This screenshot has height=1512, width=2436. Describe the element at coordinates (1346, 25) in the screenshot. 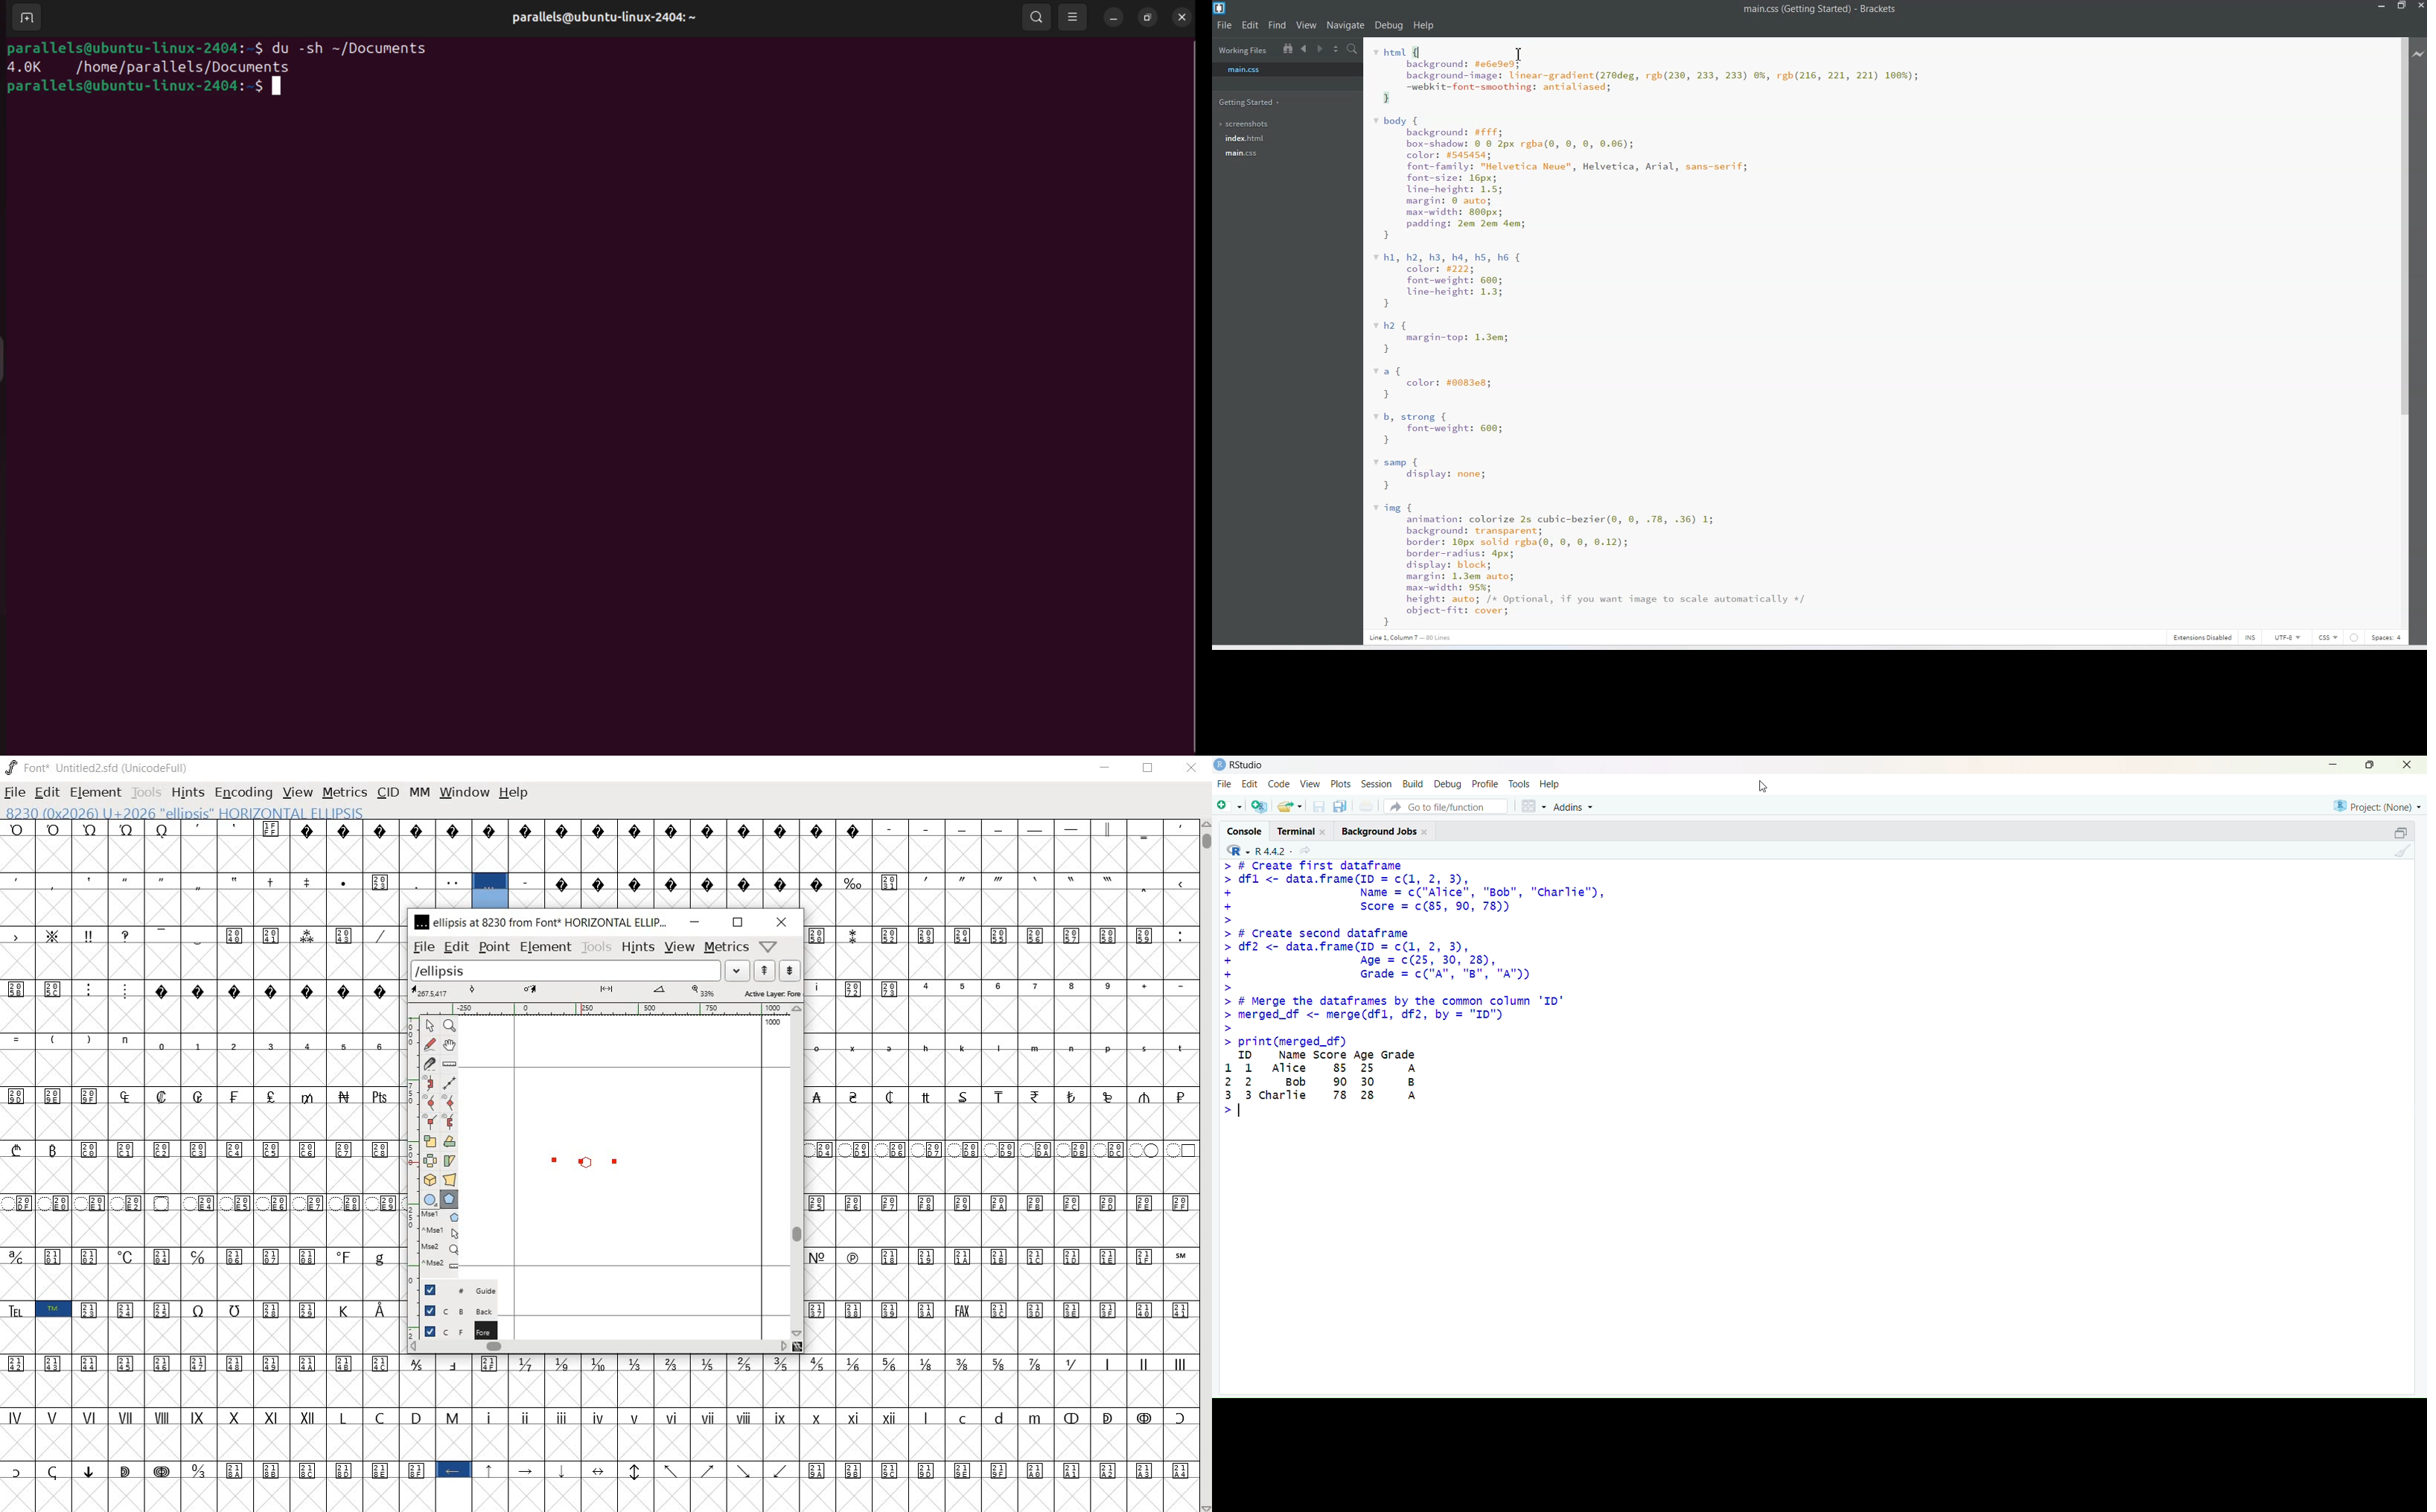

I see `Navigate` at that location.